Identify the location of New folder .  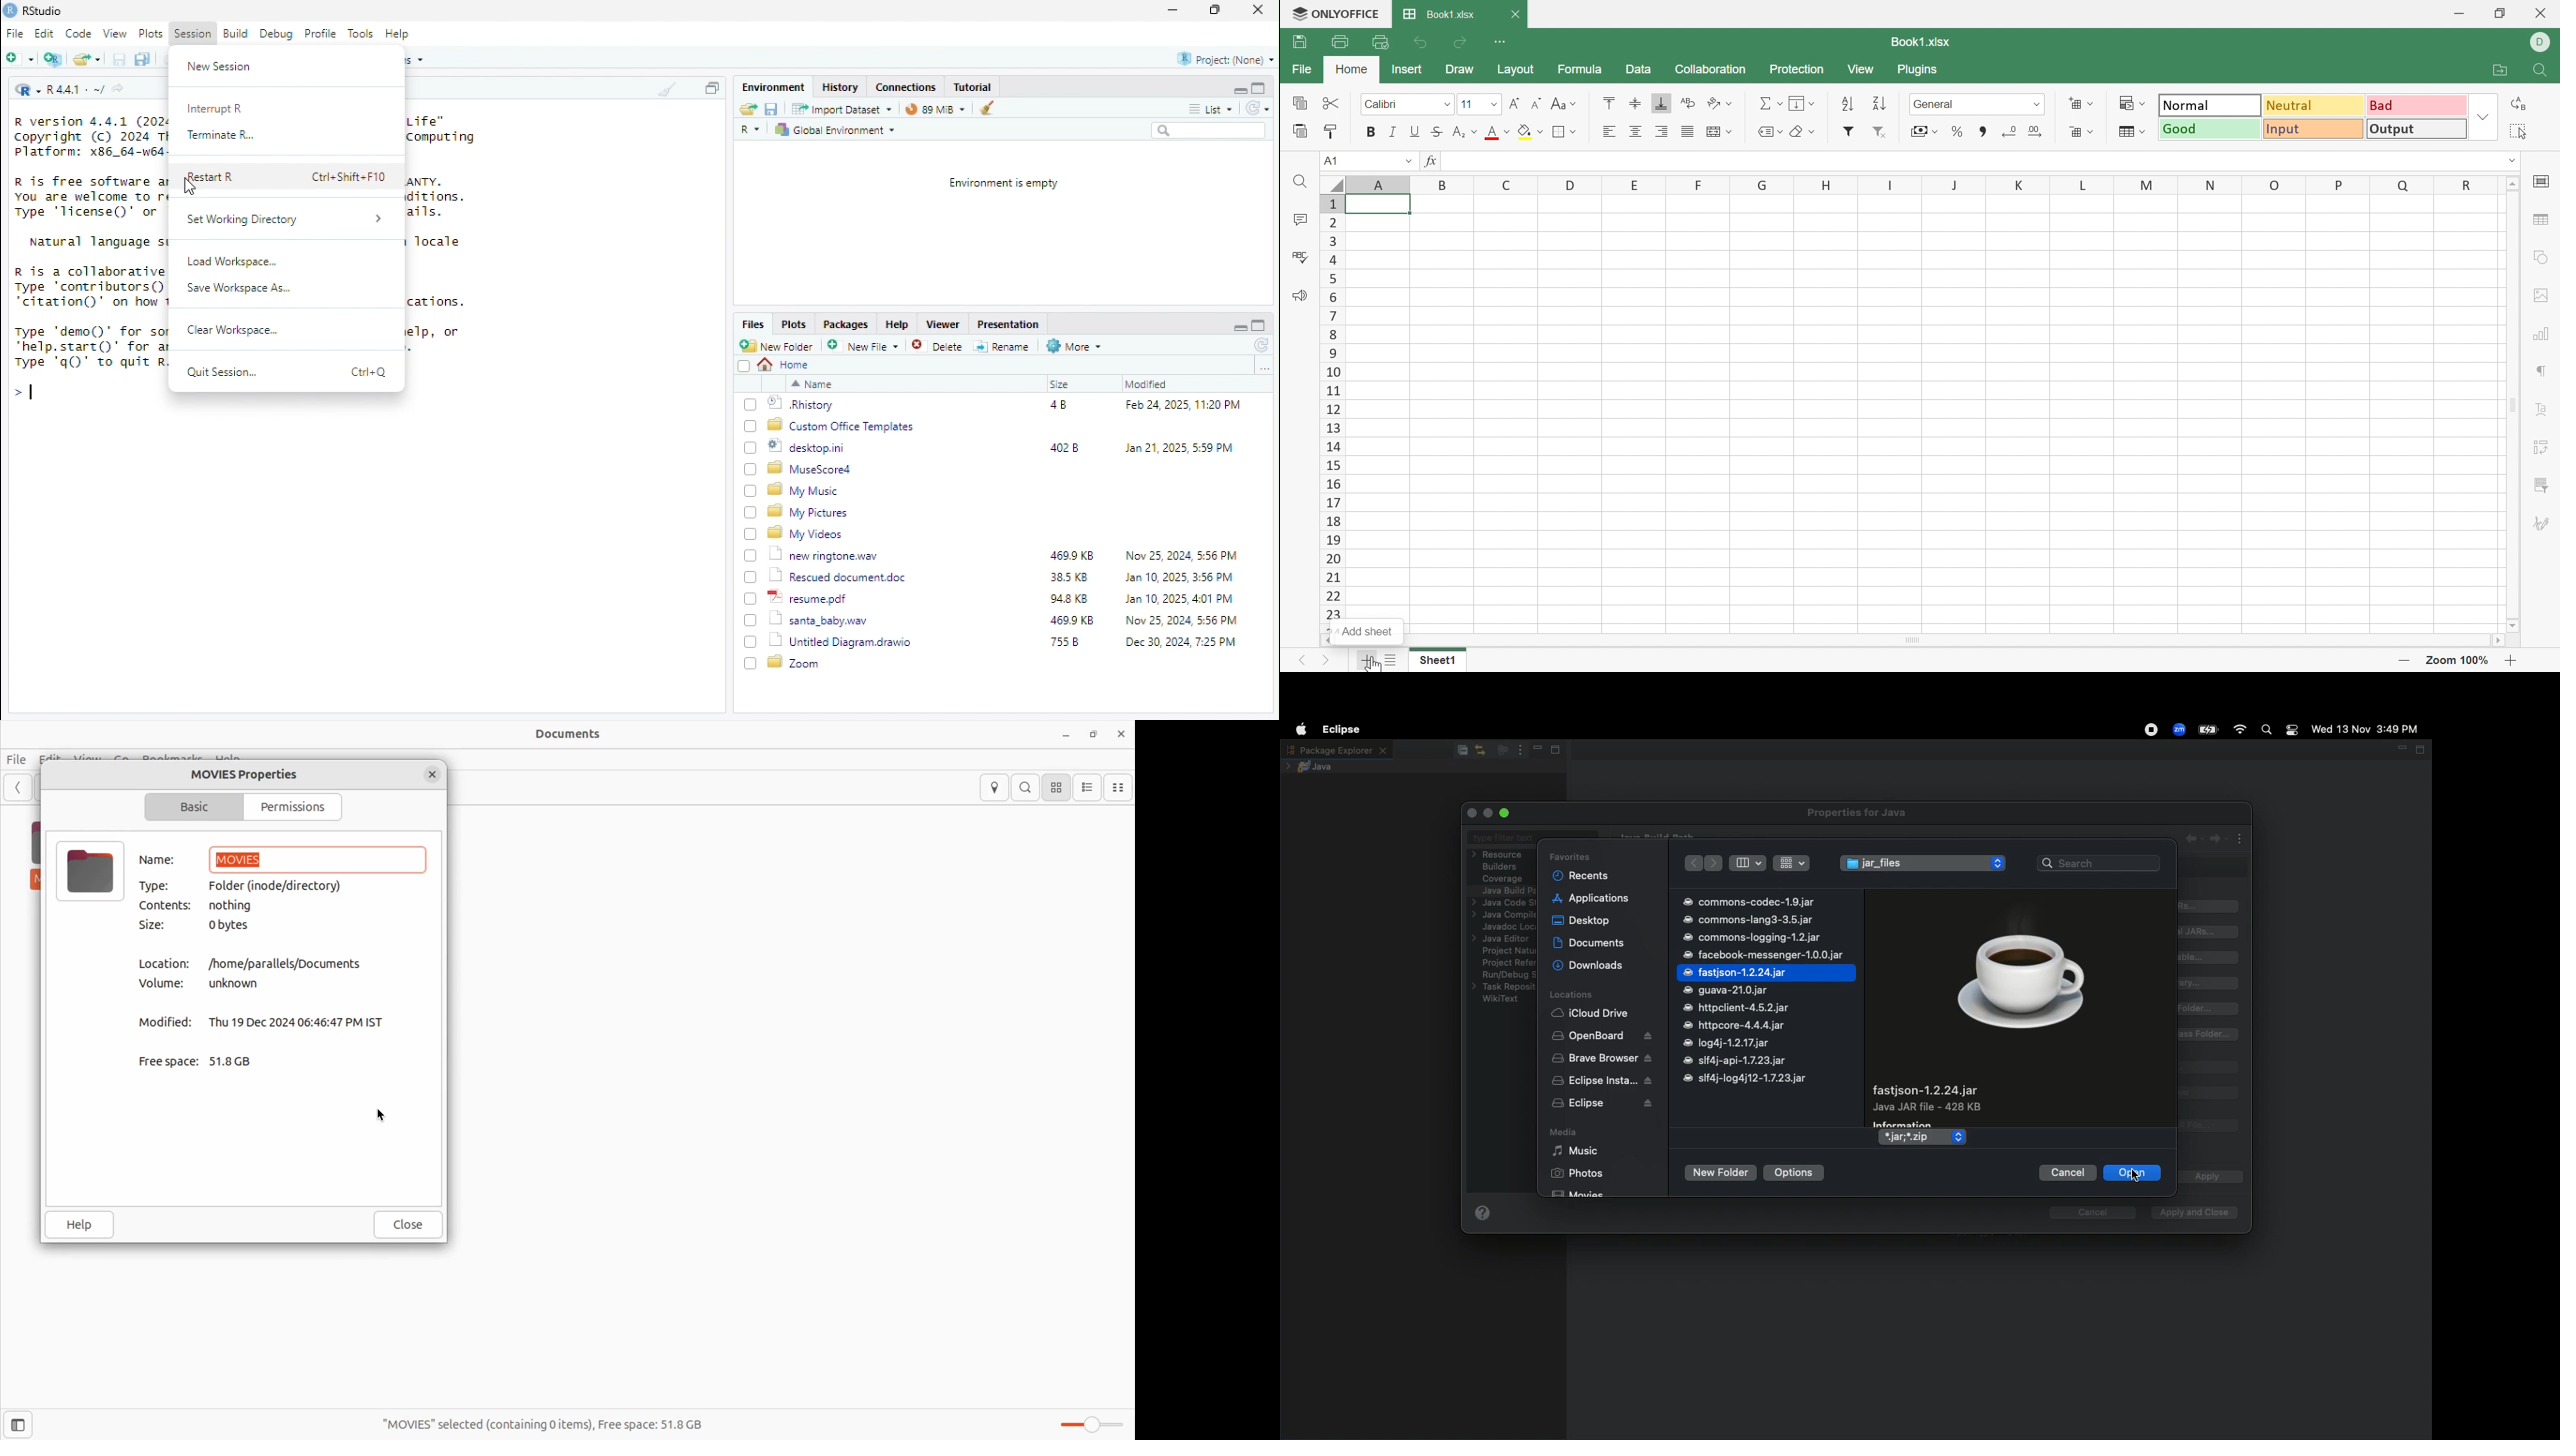
(20, 57).